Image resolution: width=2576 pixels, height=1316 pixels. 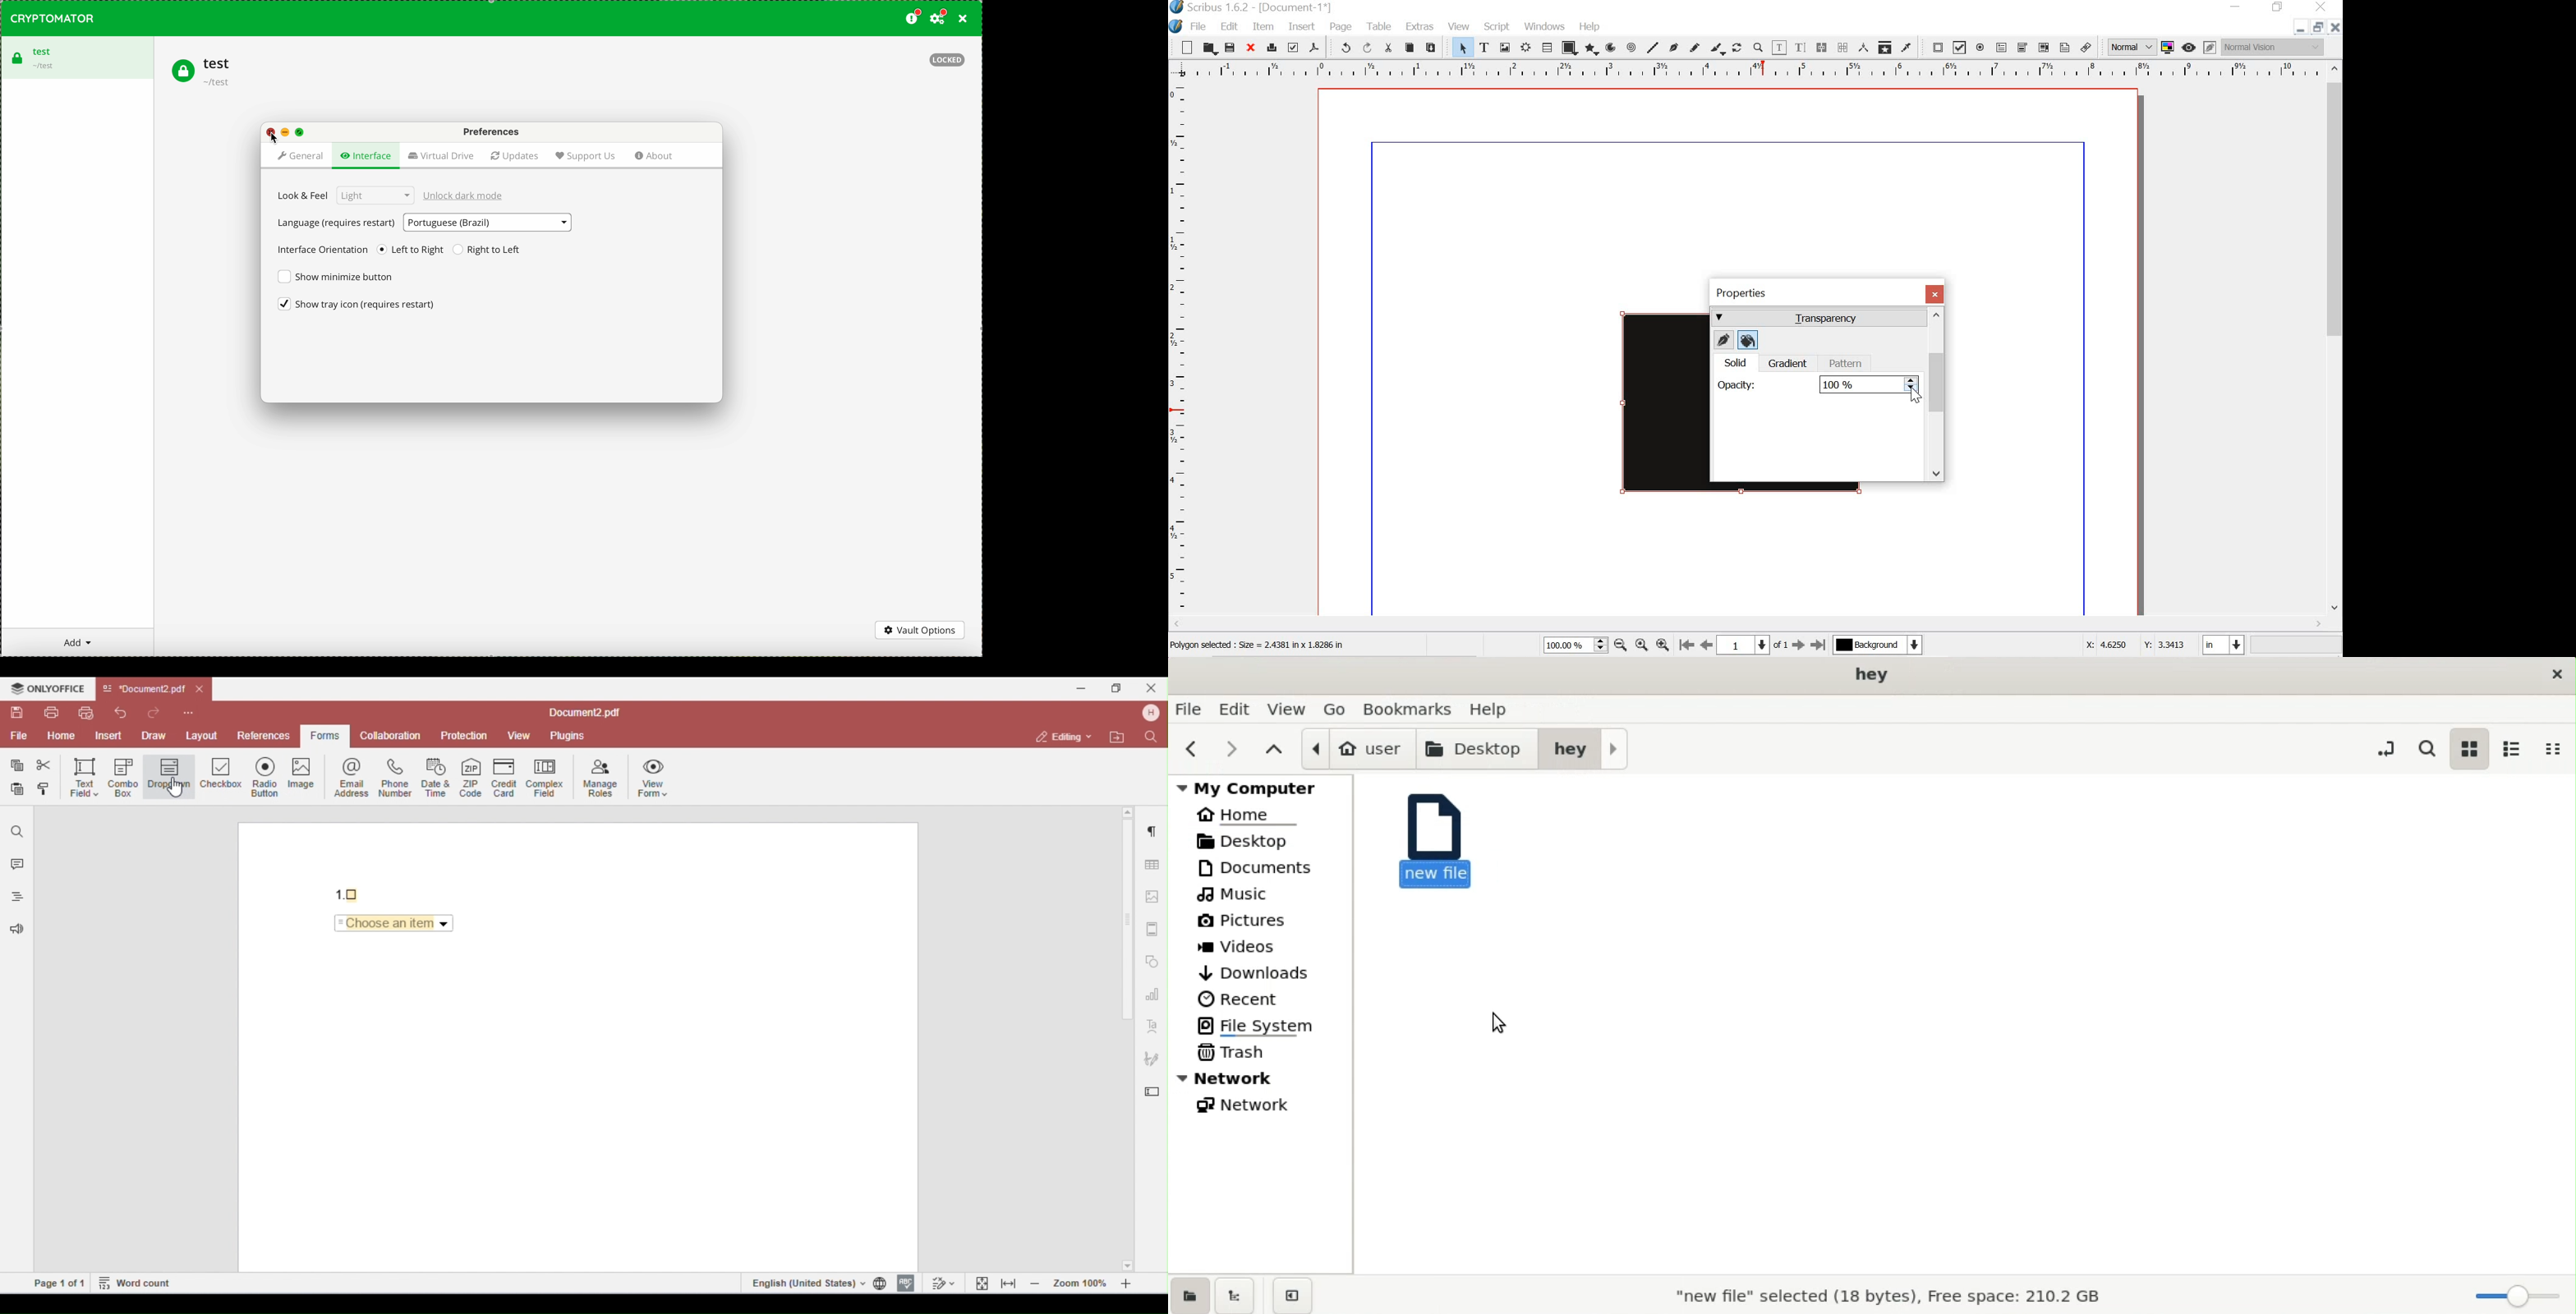 What do you see at coordinates (1887, 1298) in the screenshot?
I see `description` at bounding box center [1887, 1298].